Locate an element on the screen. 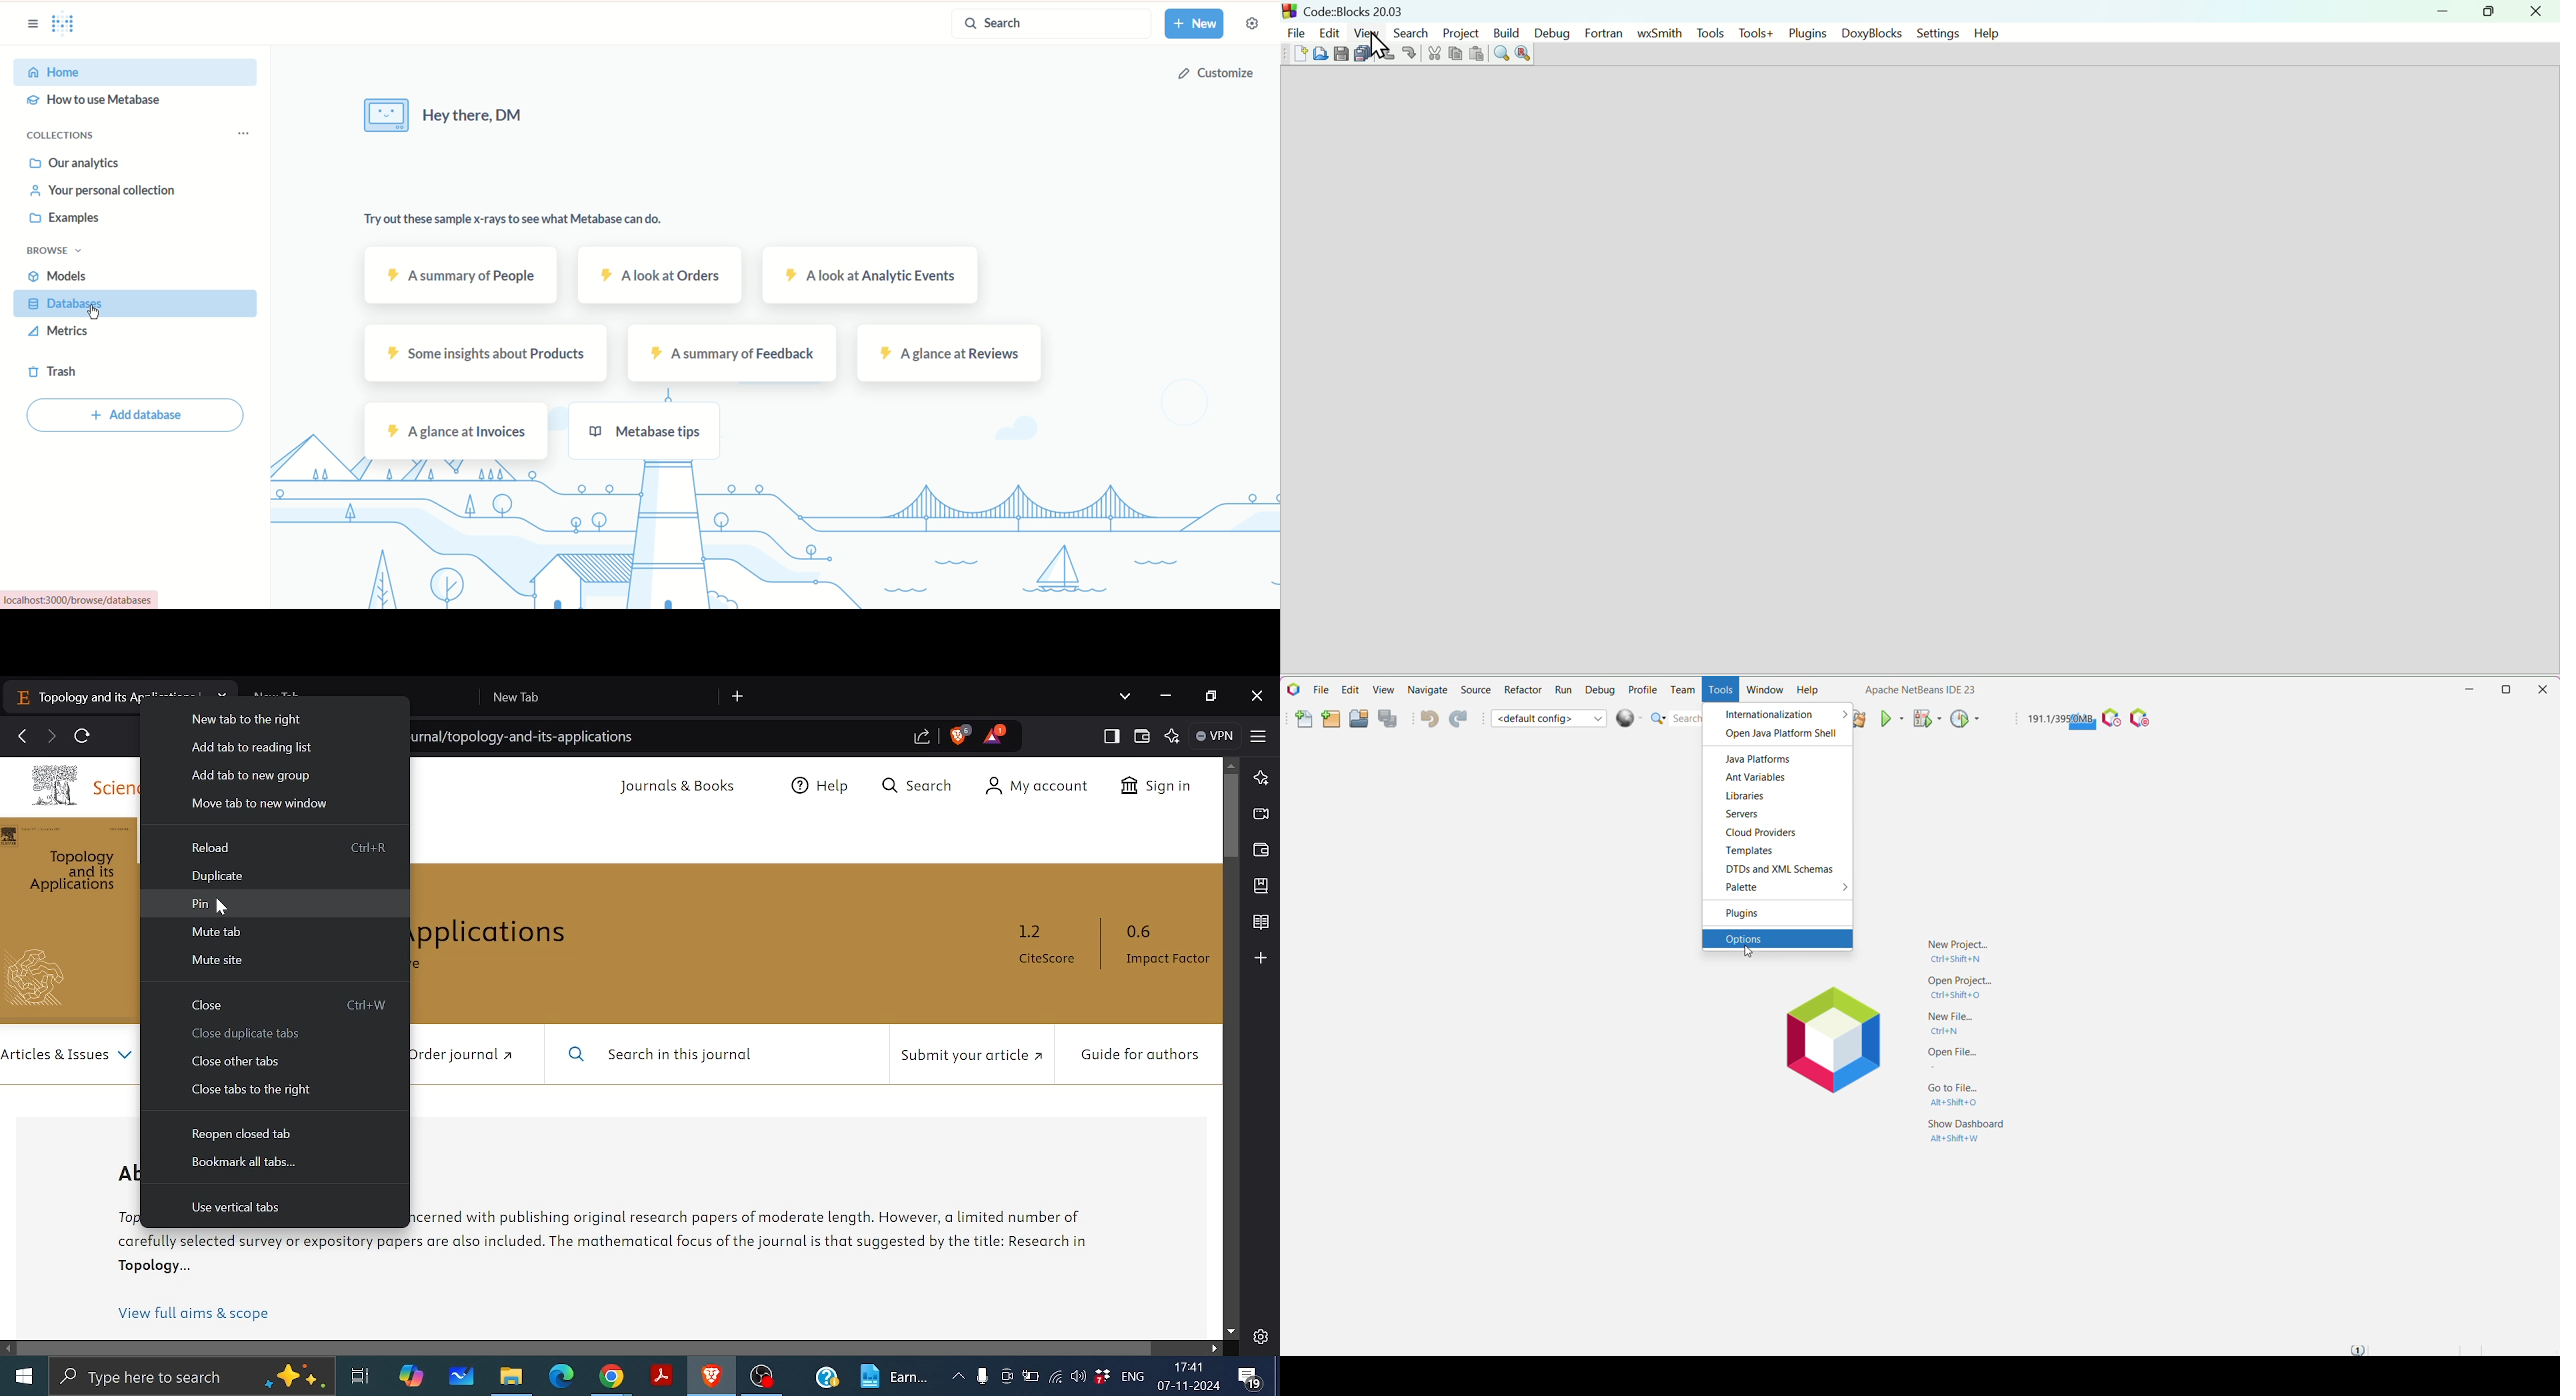 Image resolution: width=2576 pixels, height=1400 pixels. Replace is located at coordinates (1524, 55).